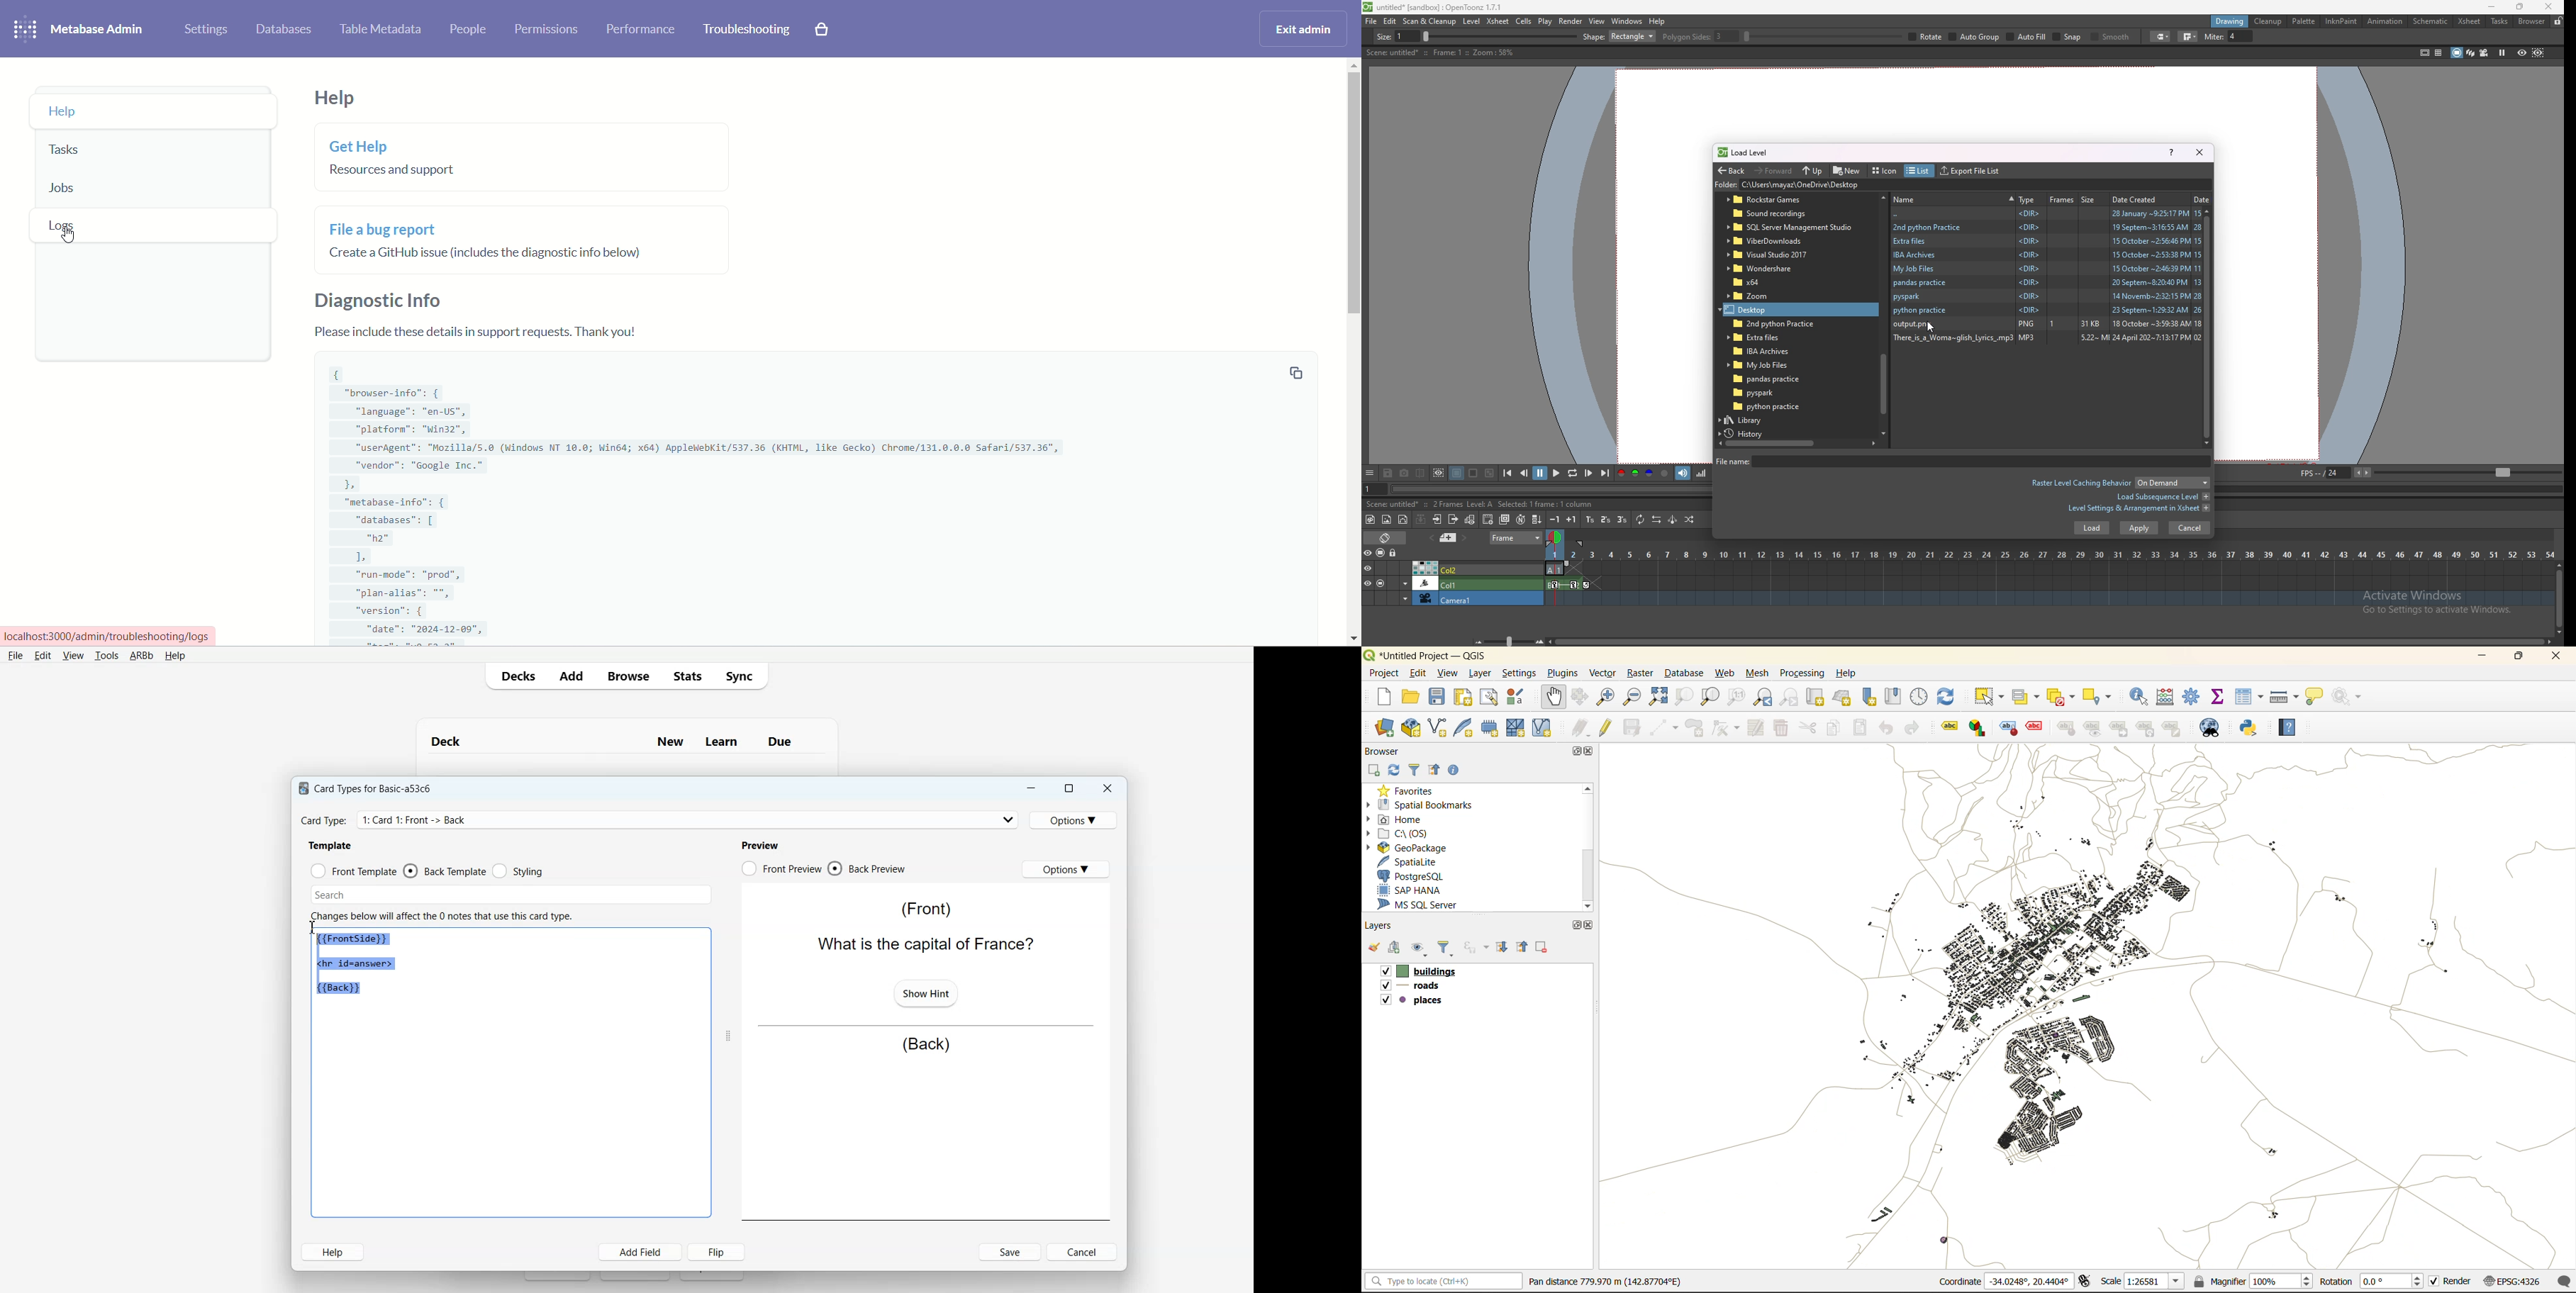 The image size is (2576, 1316). What do you see at coordinates (1107, 789) in the screenshot?
I see `Close` at bounding box center [1107, 789].